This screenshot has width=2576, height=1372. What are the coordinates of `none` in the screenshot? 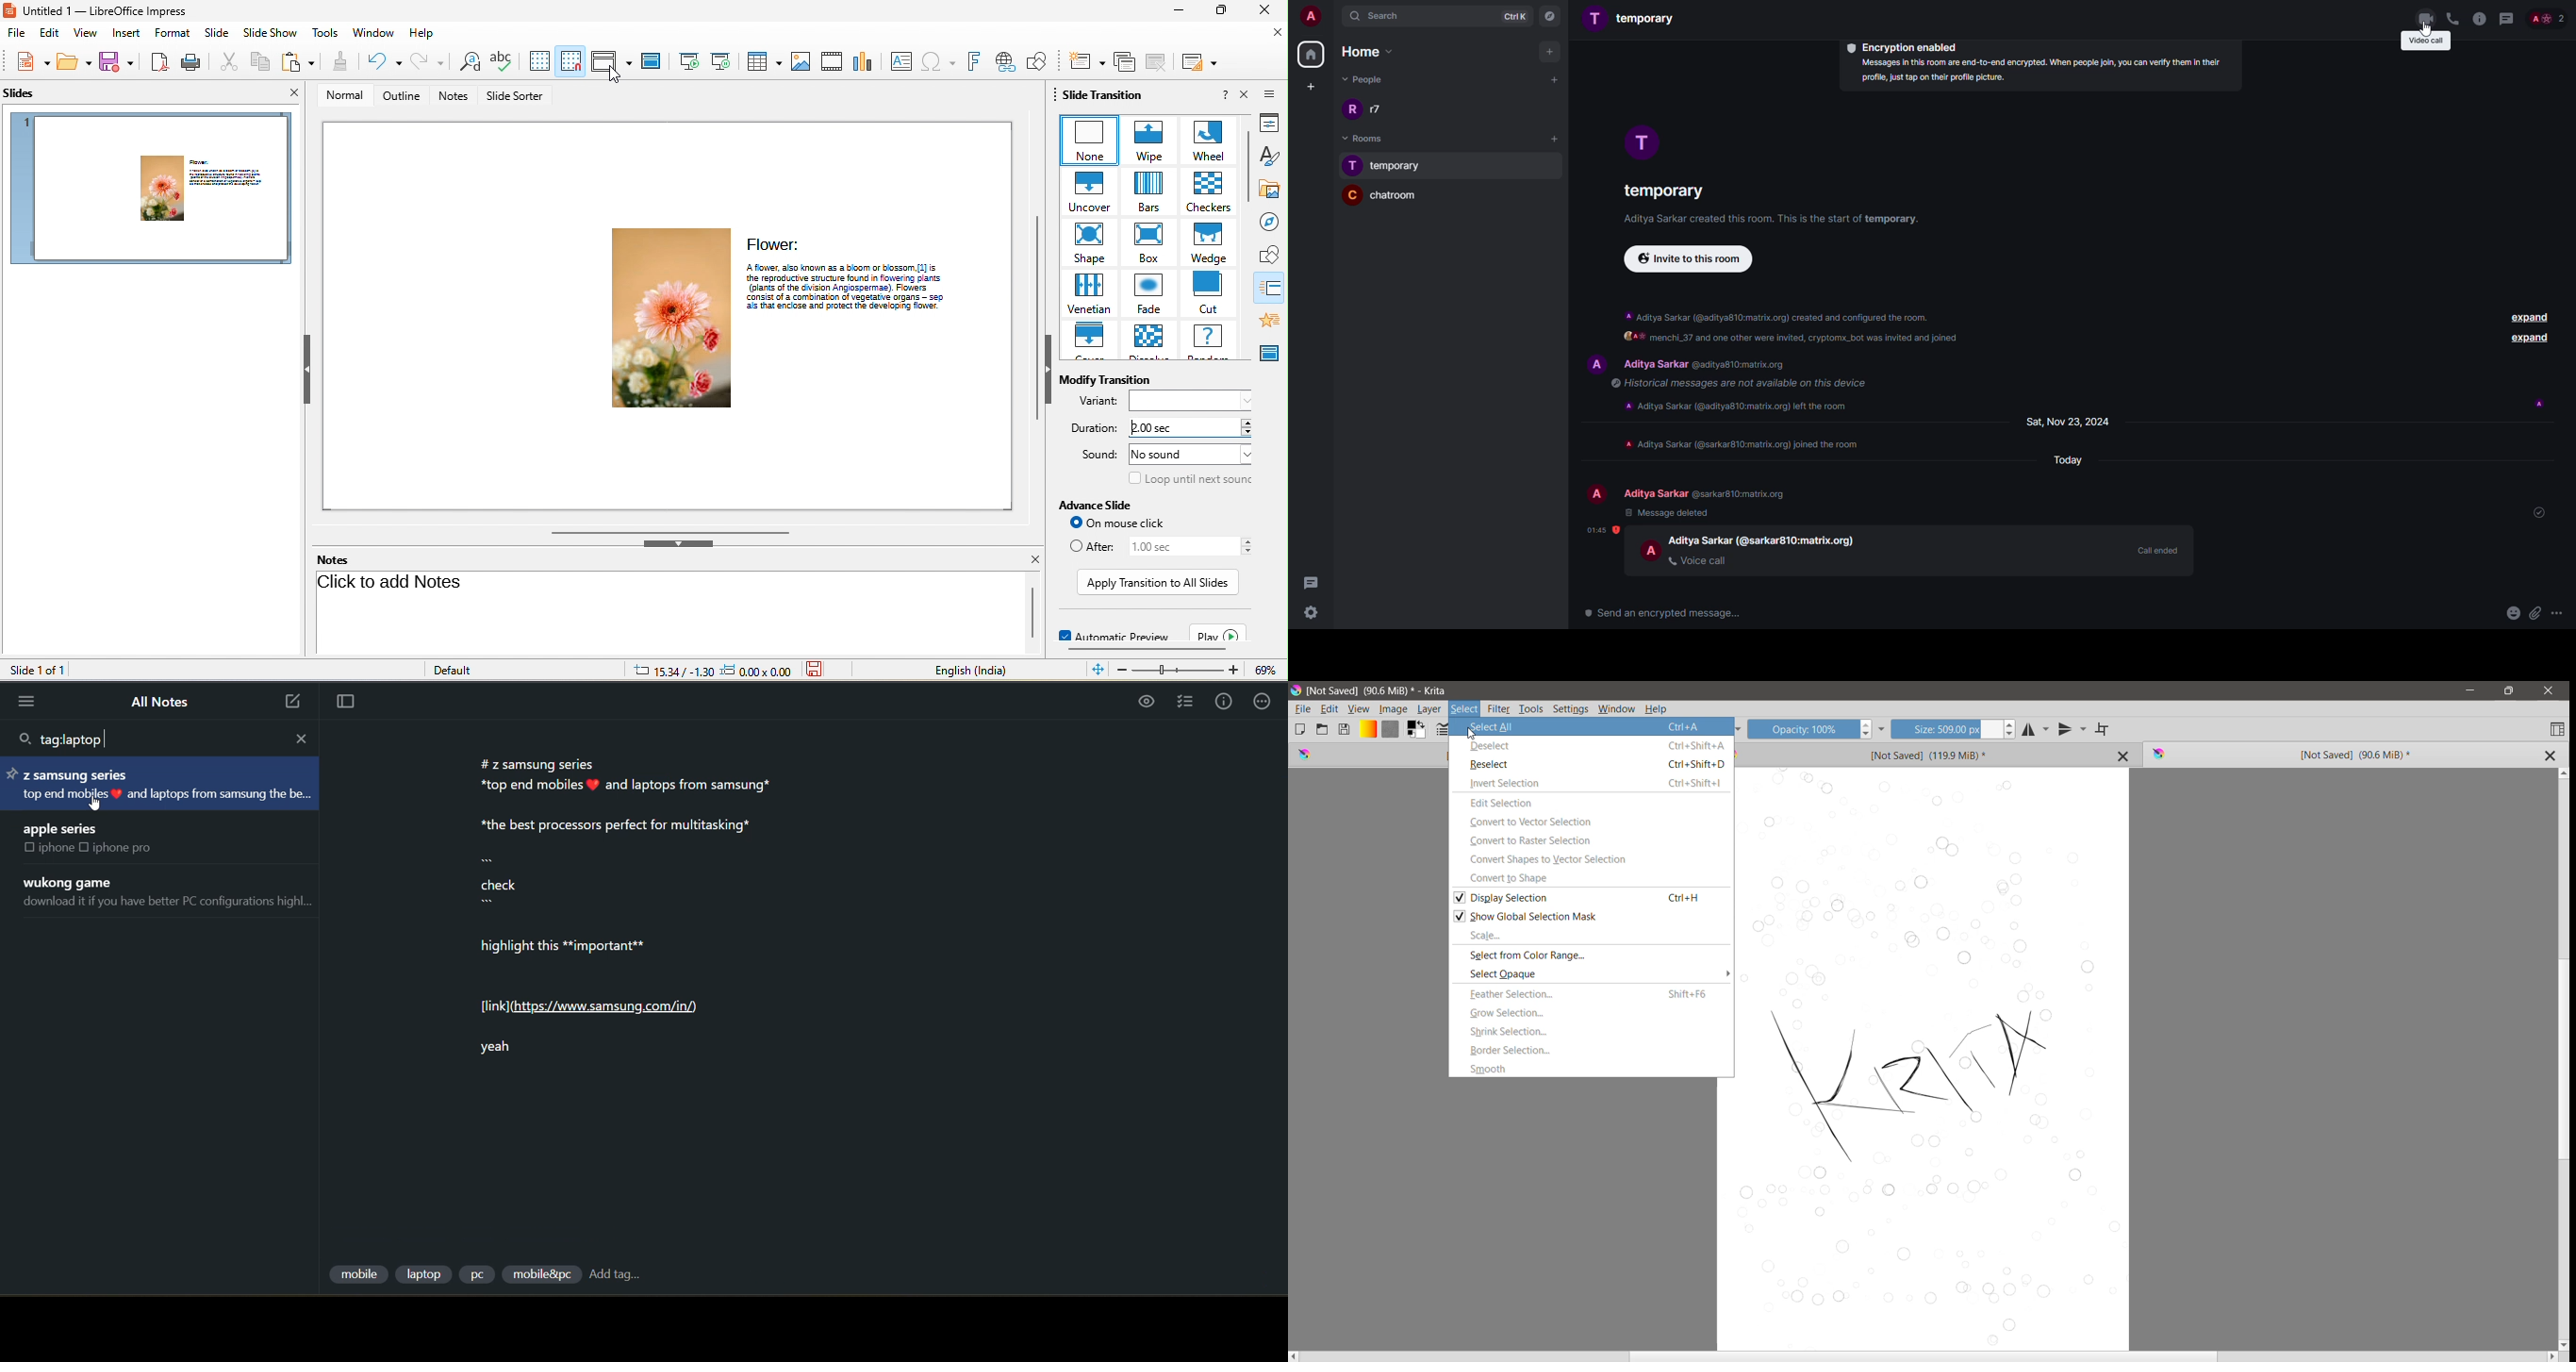 It's located at (1087, 140).